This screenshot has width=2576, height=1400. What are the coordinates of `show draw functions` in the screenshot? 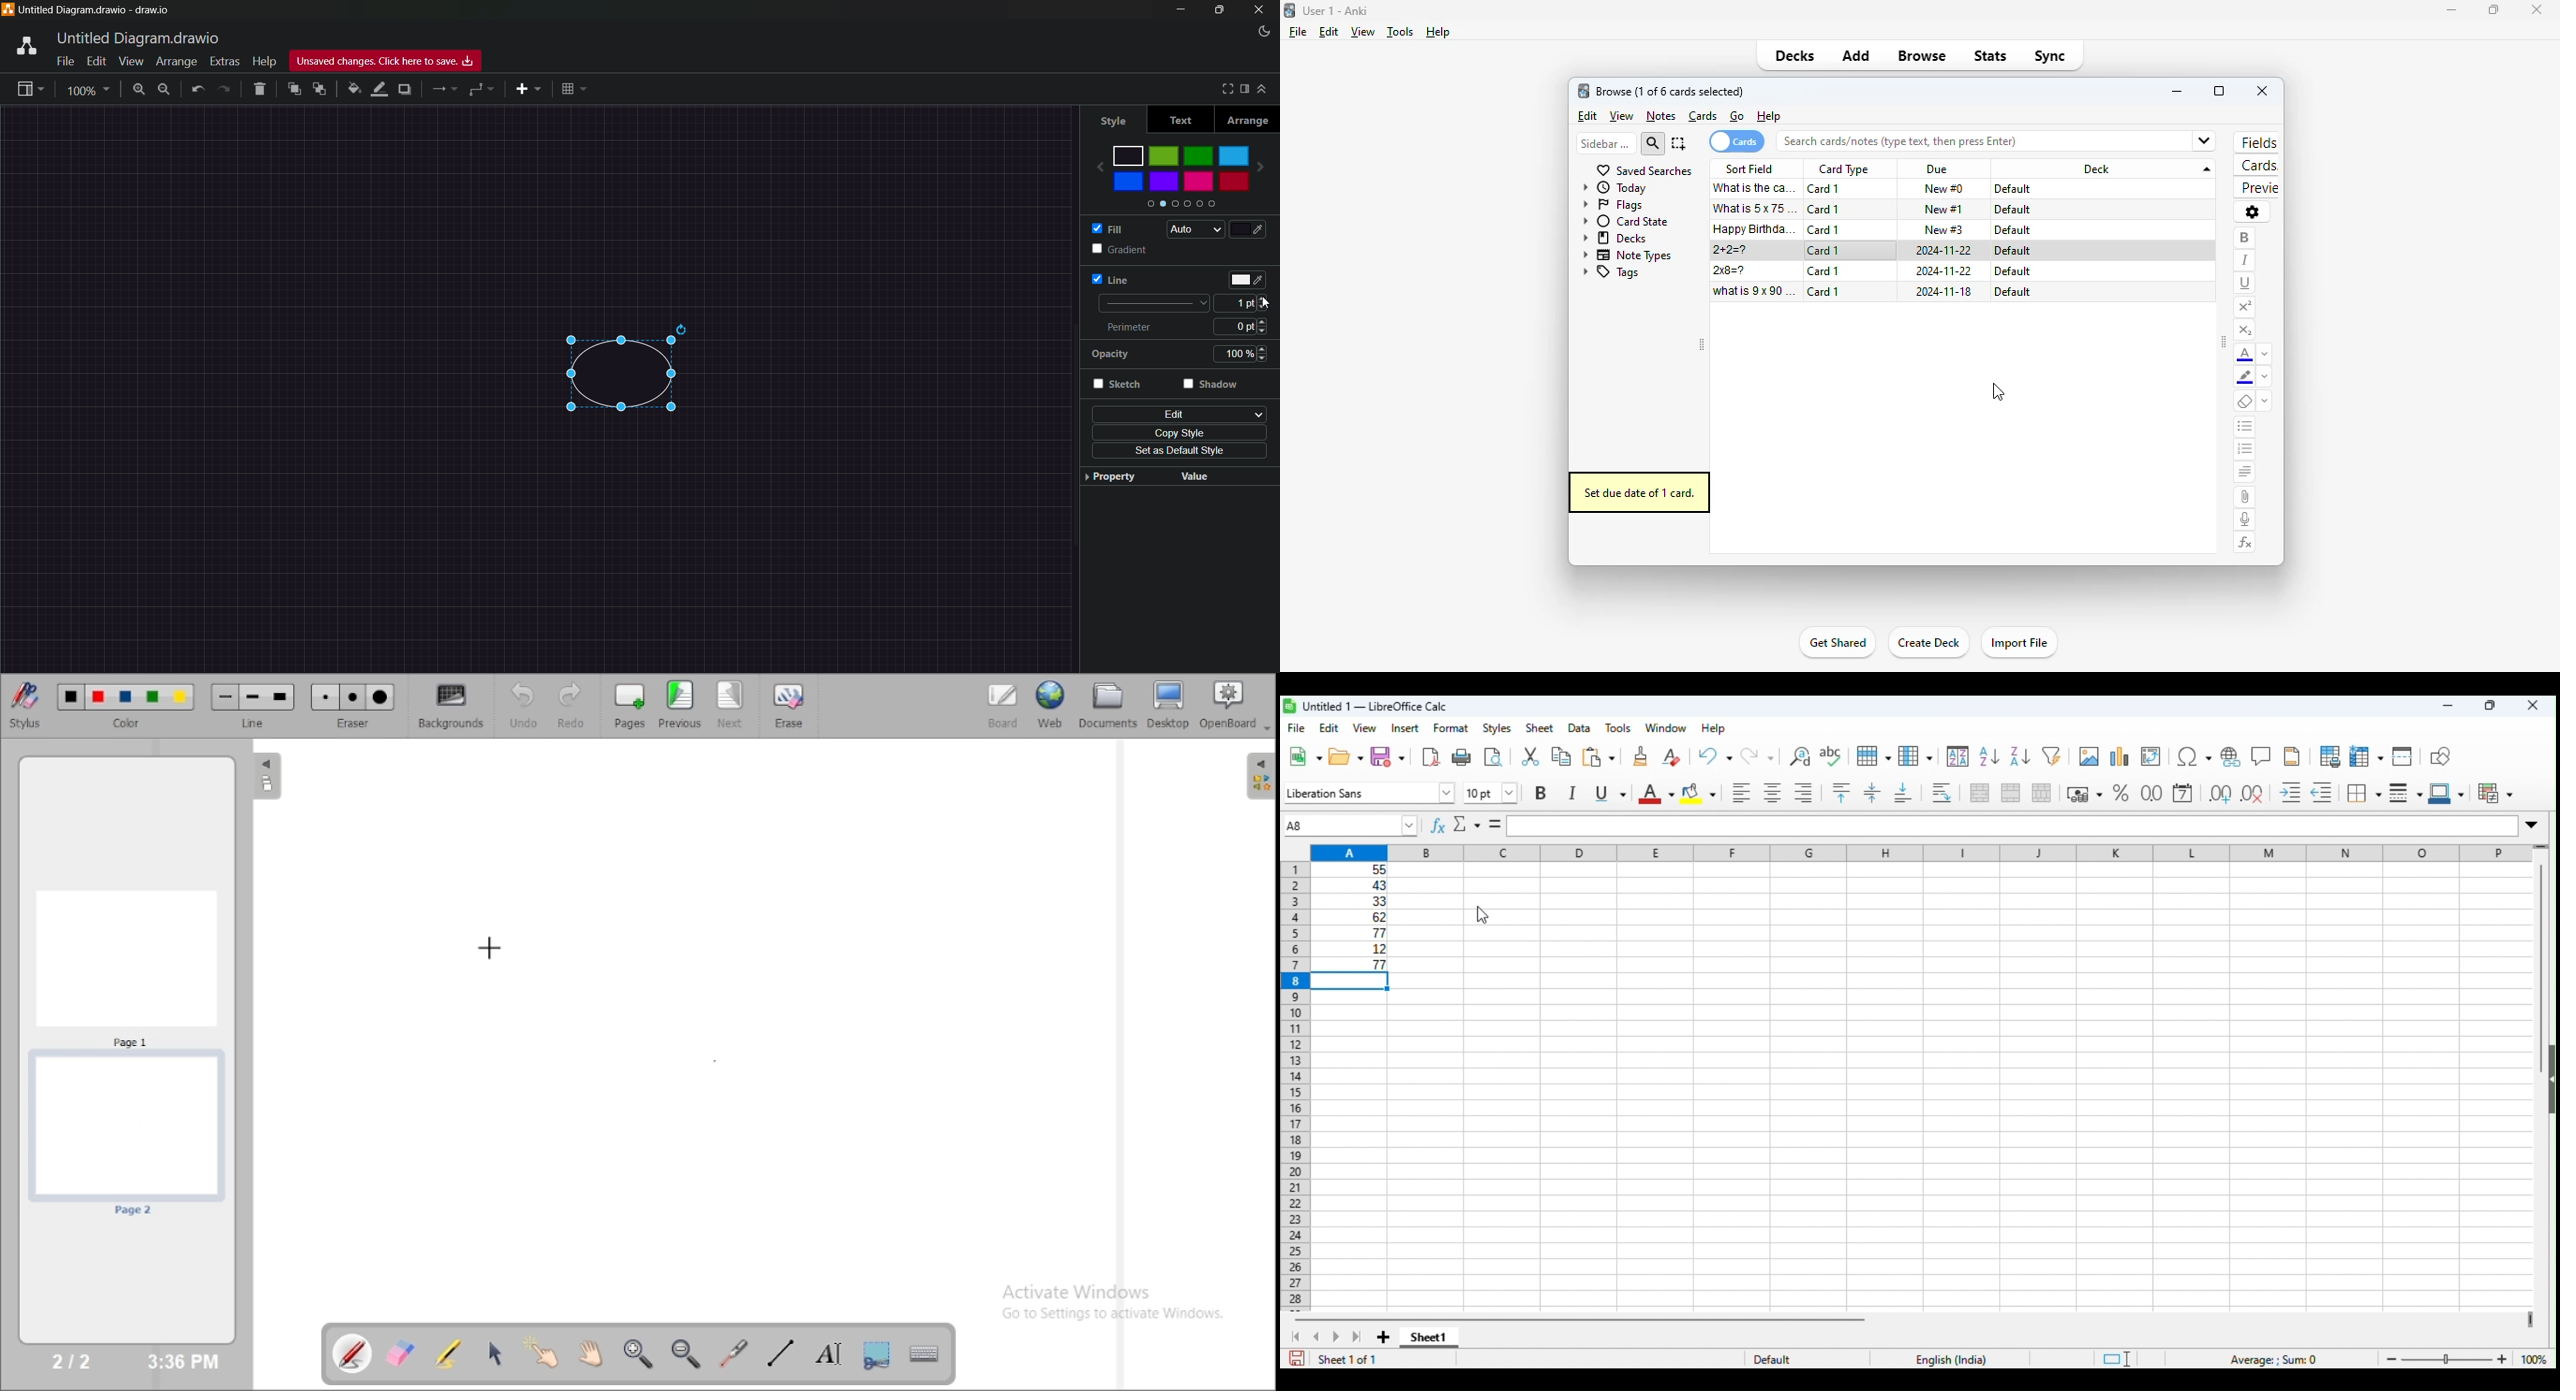 It's located at (2443, 755).